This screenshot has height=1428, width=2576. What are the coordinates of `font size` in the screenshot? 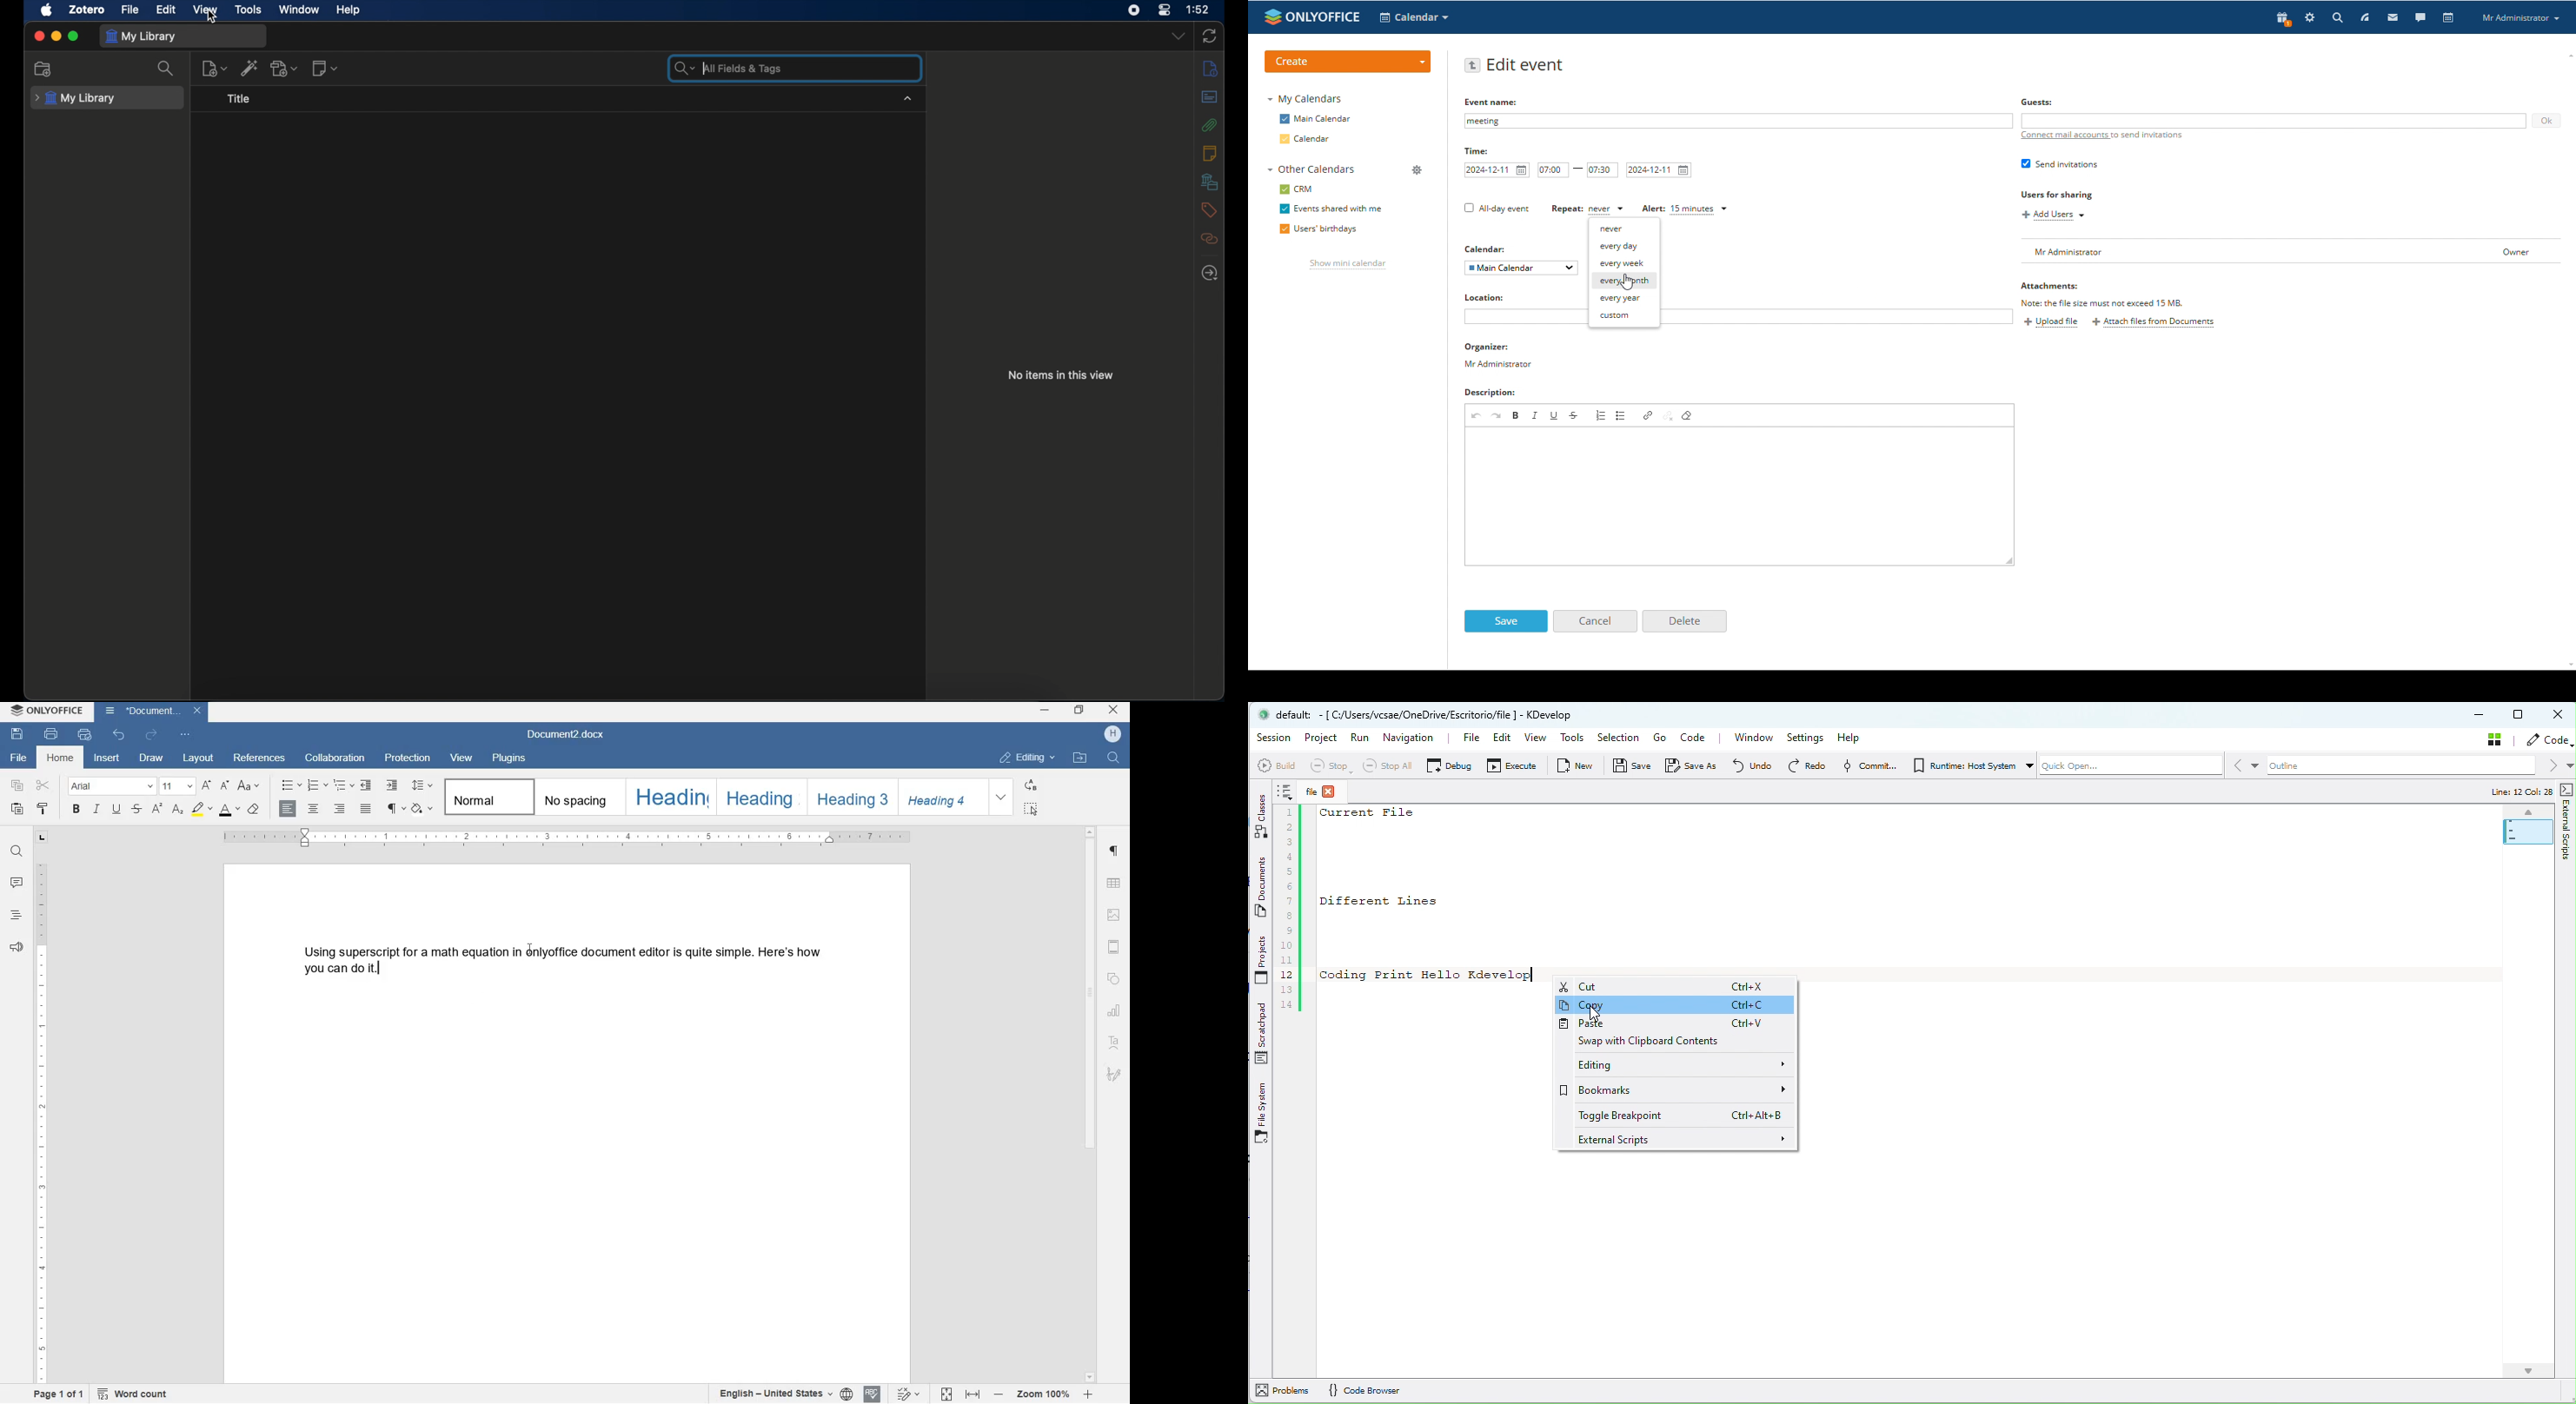 It's located at (177, 785).